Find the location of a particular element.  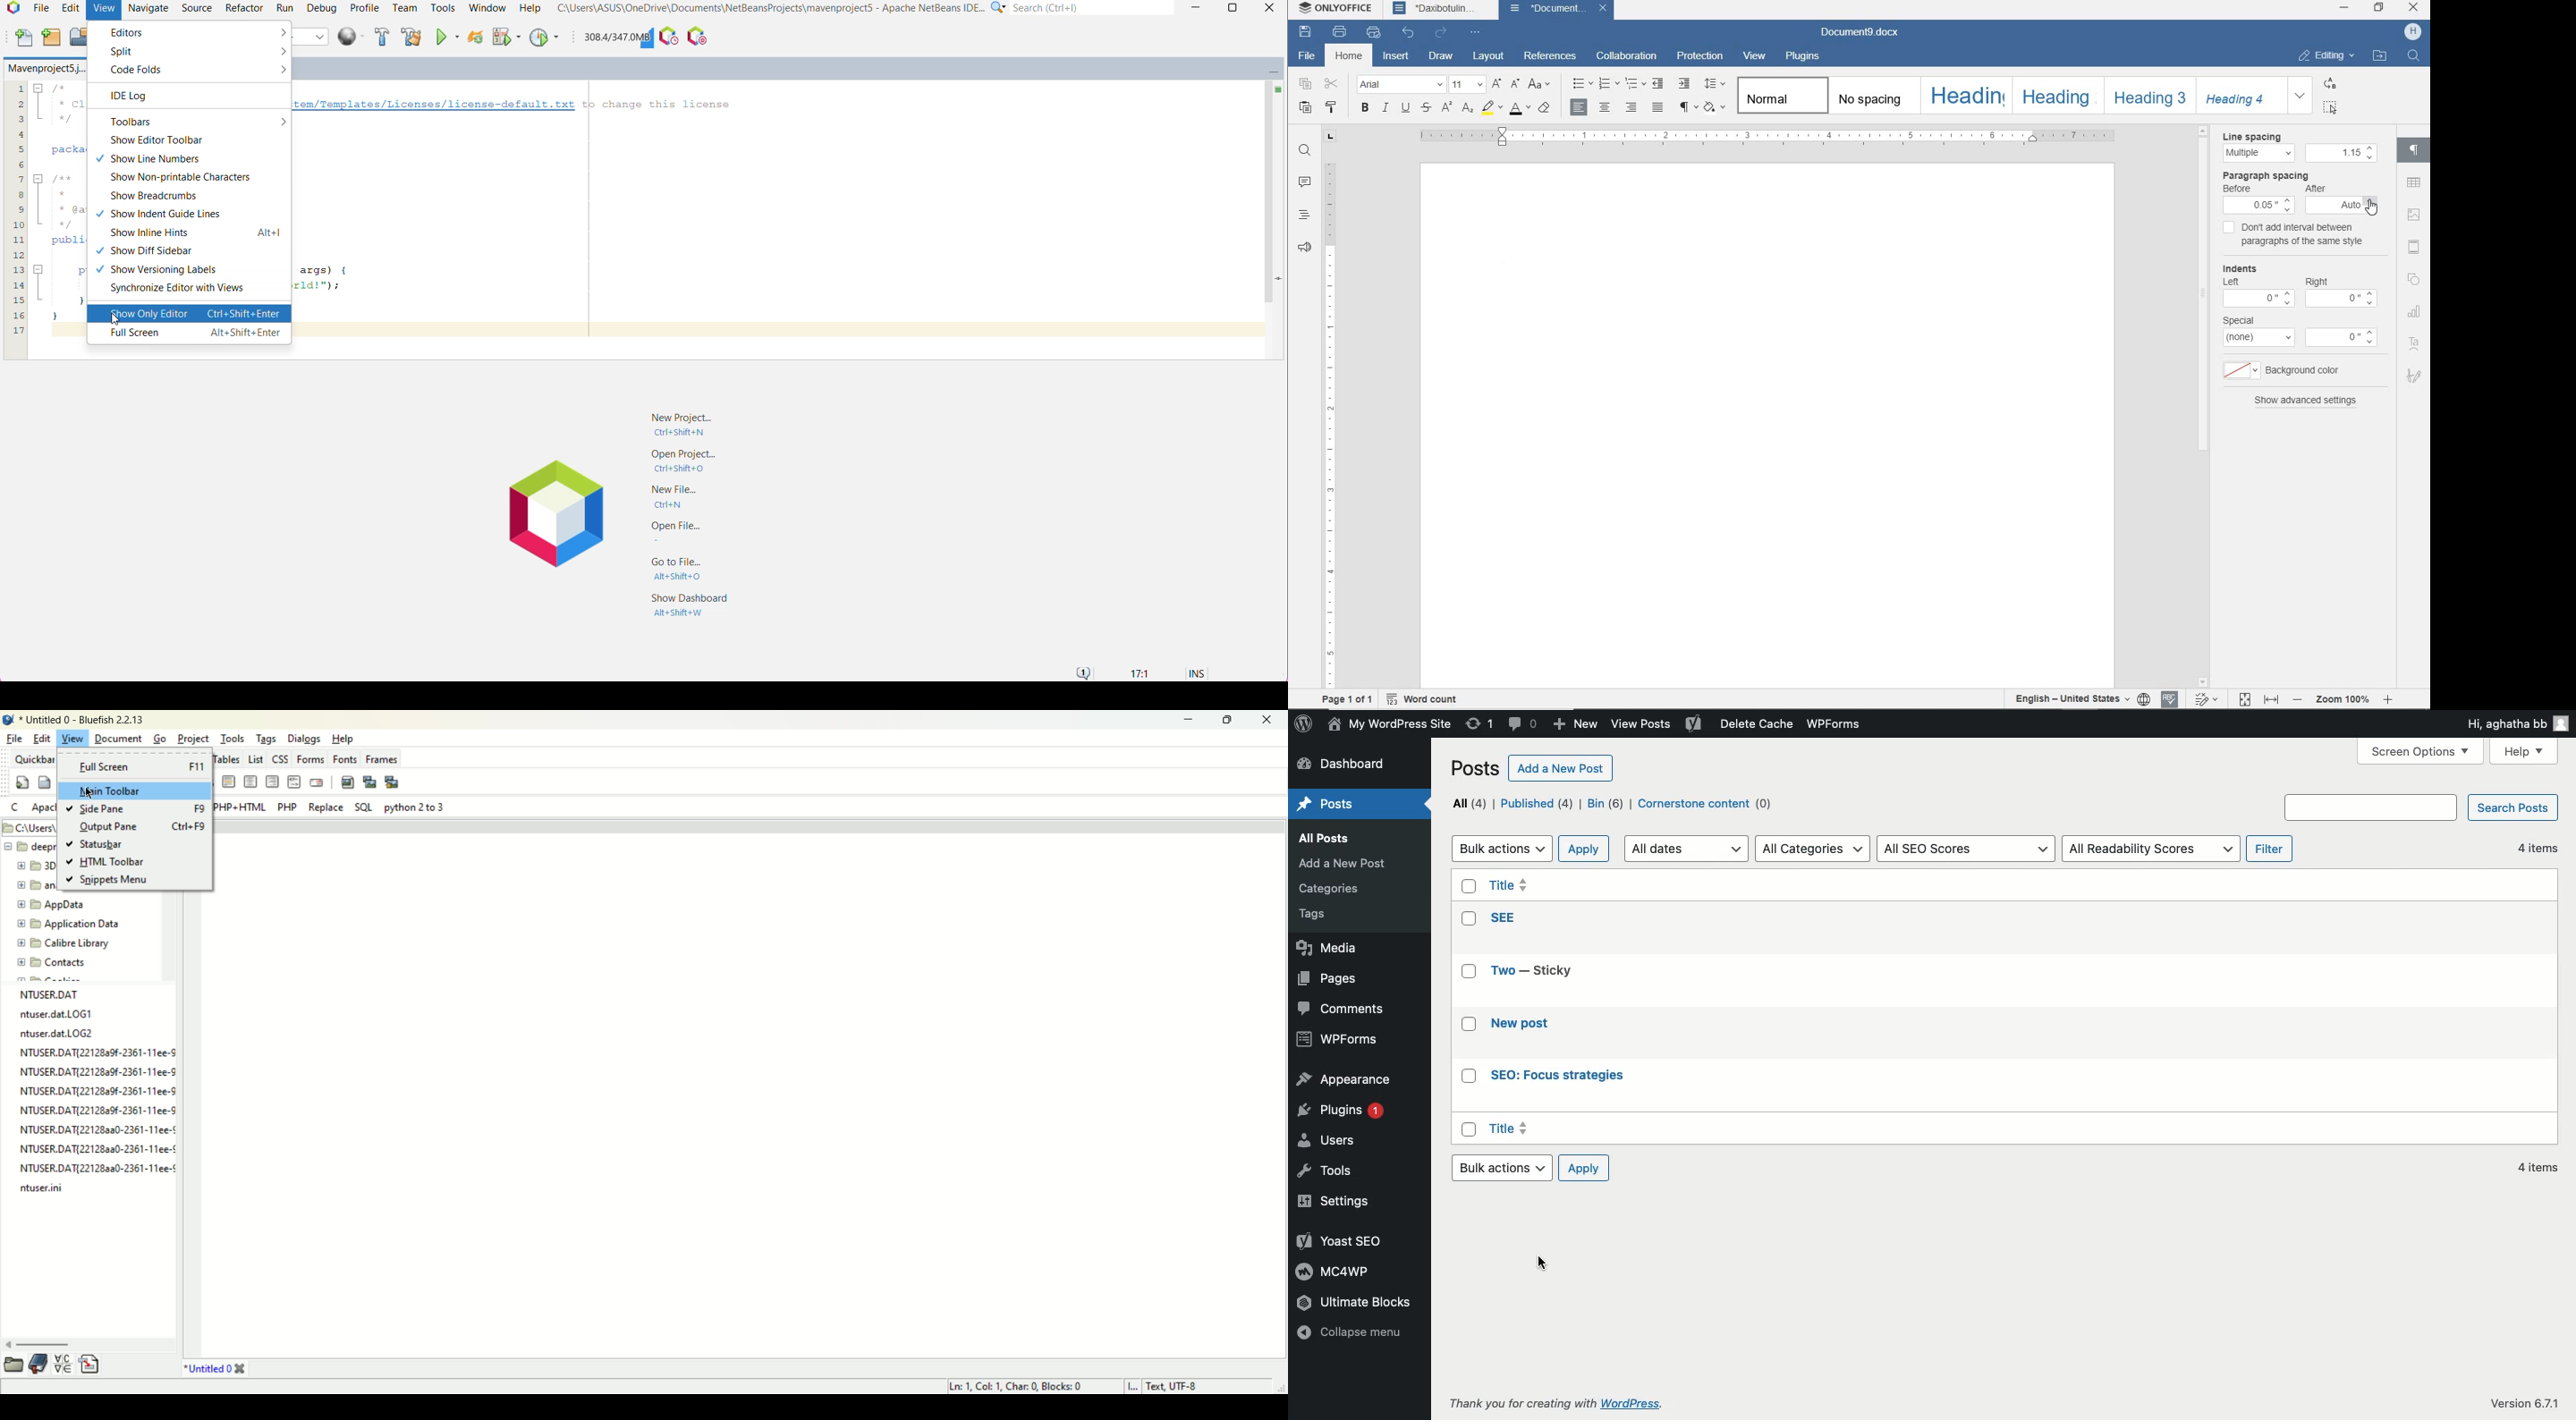

Run Main Project is located at coordinates (448, 38).